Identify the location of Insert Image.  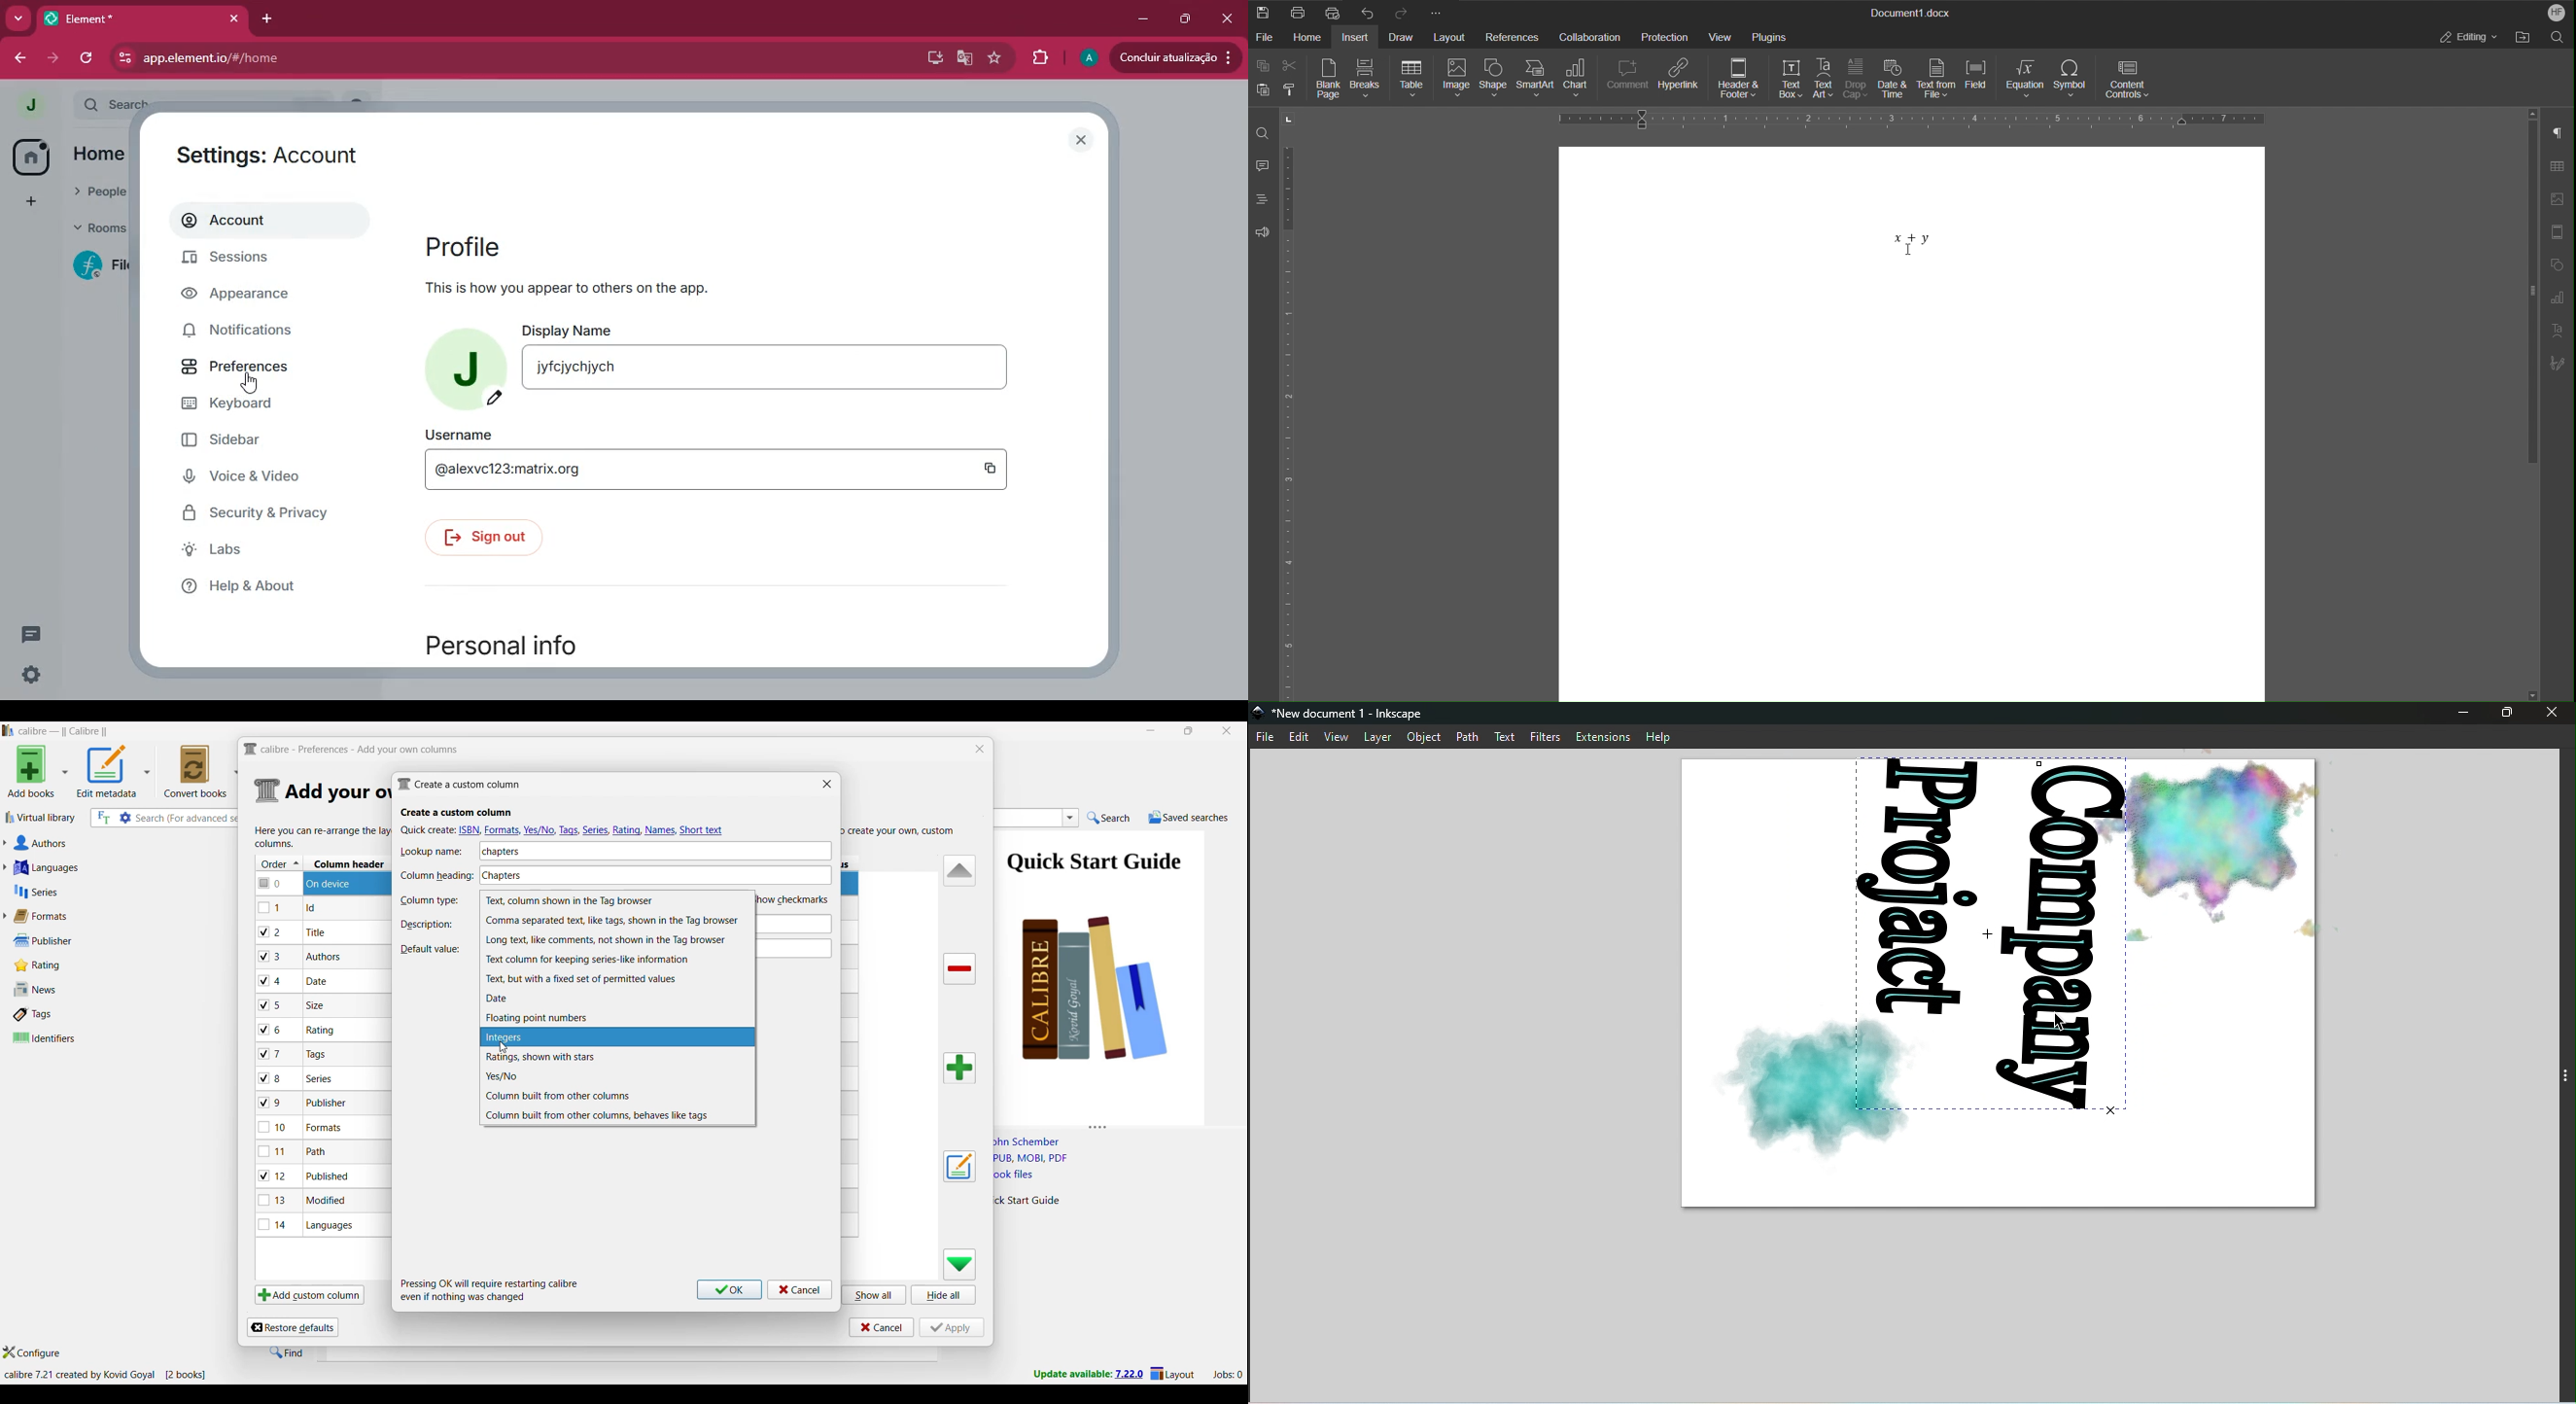
(2558, 200).